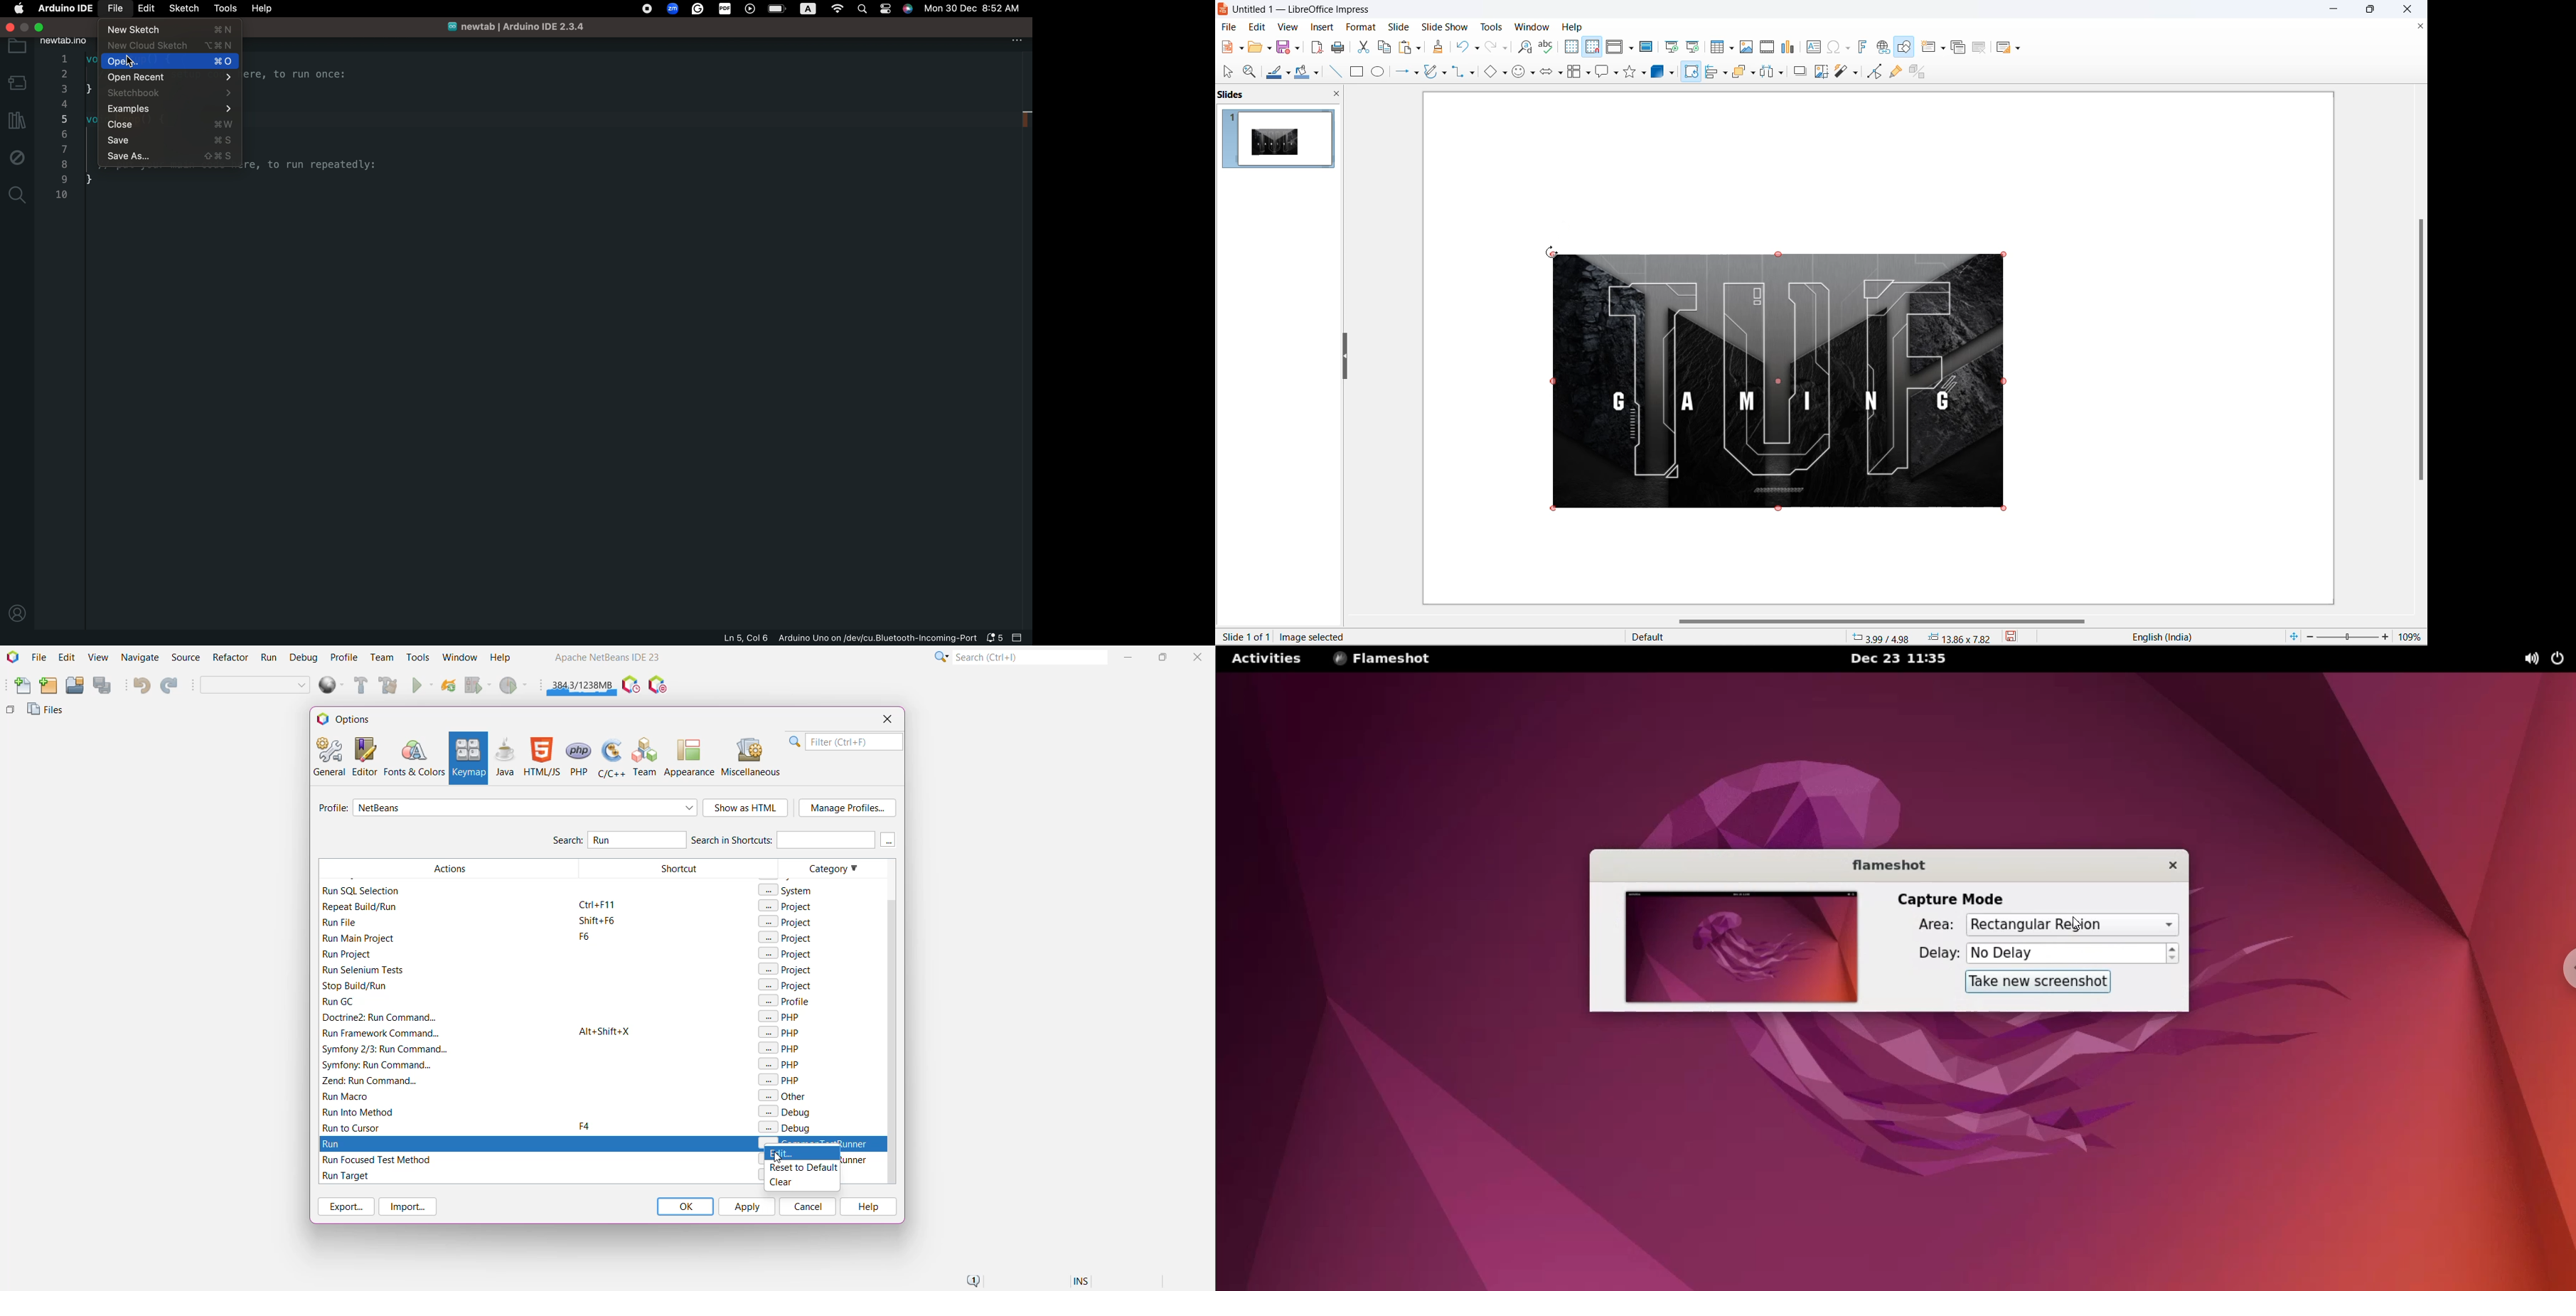  Describe the element at coordinates (1690, 76) in the screenshot. I see `rotate` at that location.